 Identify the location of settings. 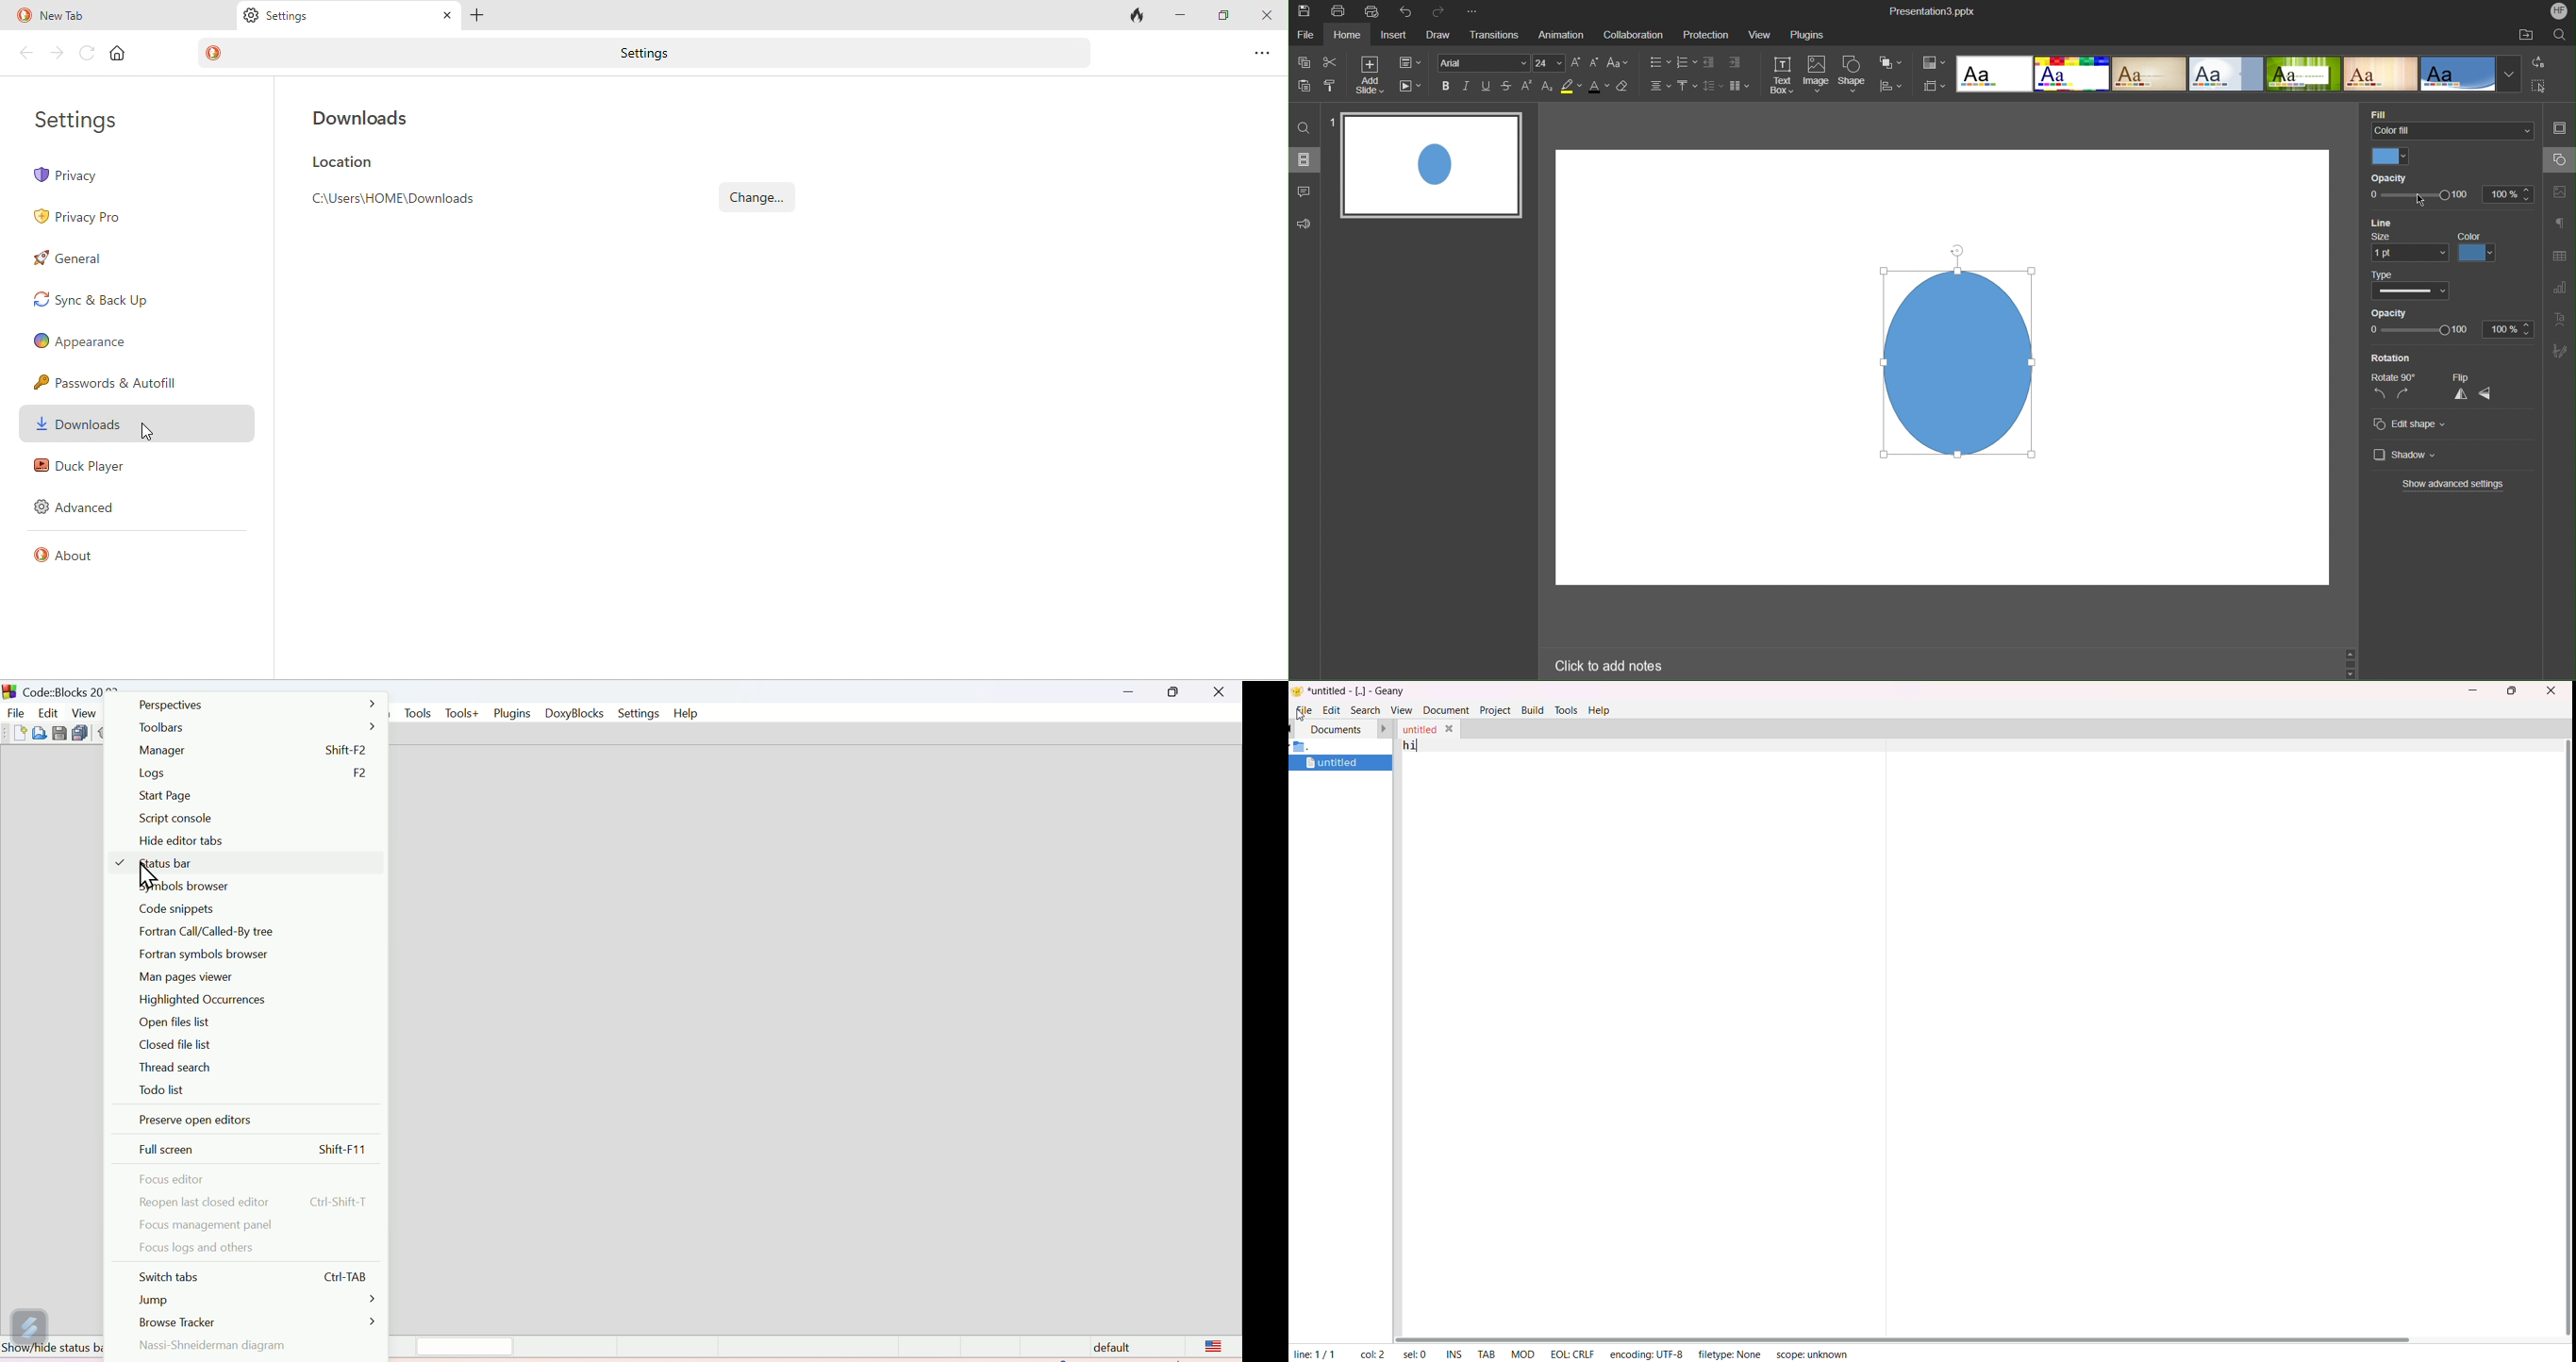
(96, 124).